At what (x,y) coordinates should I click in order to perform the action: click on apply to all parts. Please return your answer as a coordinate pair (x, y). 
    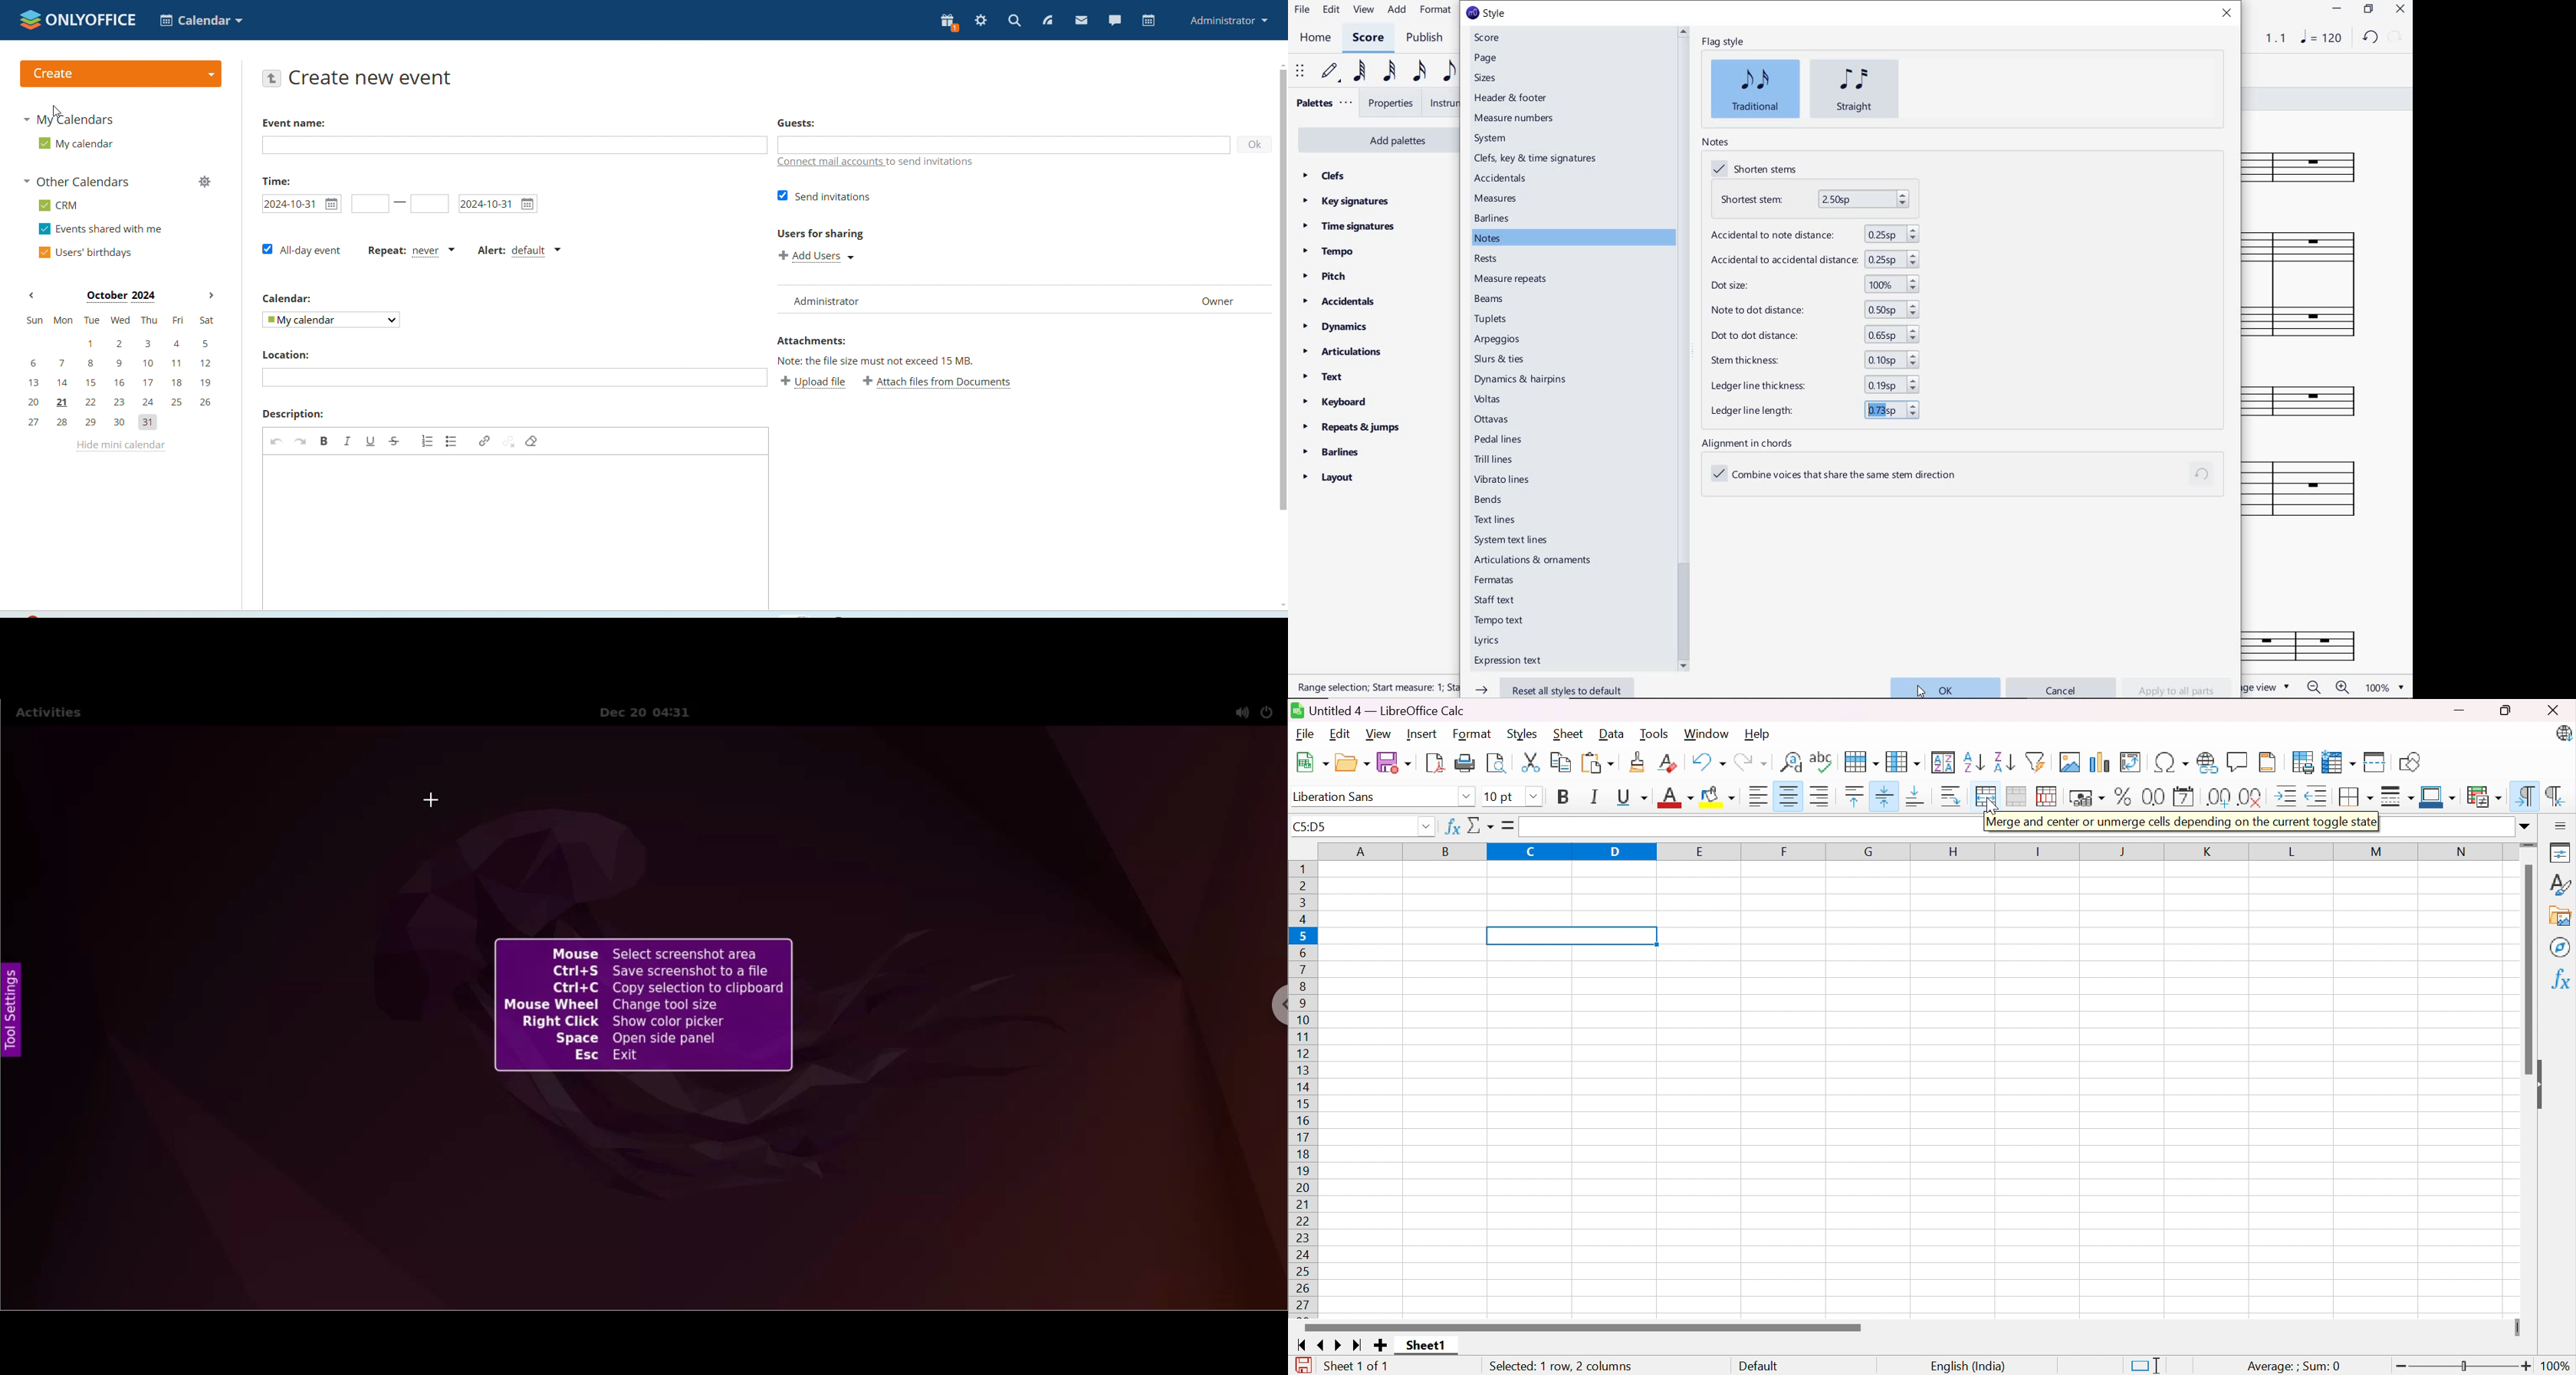
    Looking at the image, I should click on (2177, 687).